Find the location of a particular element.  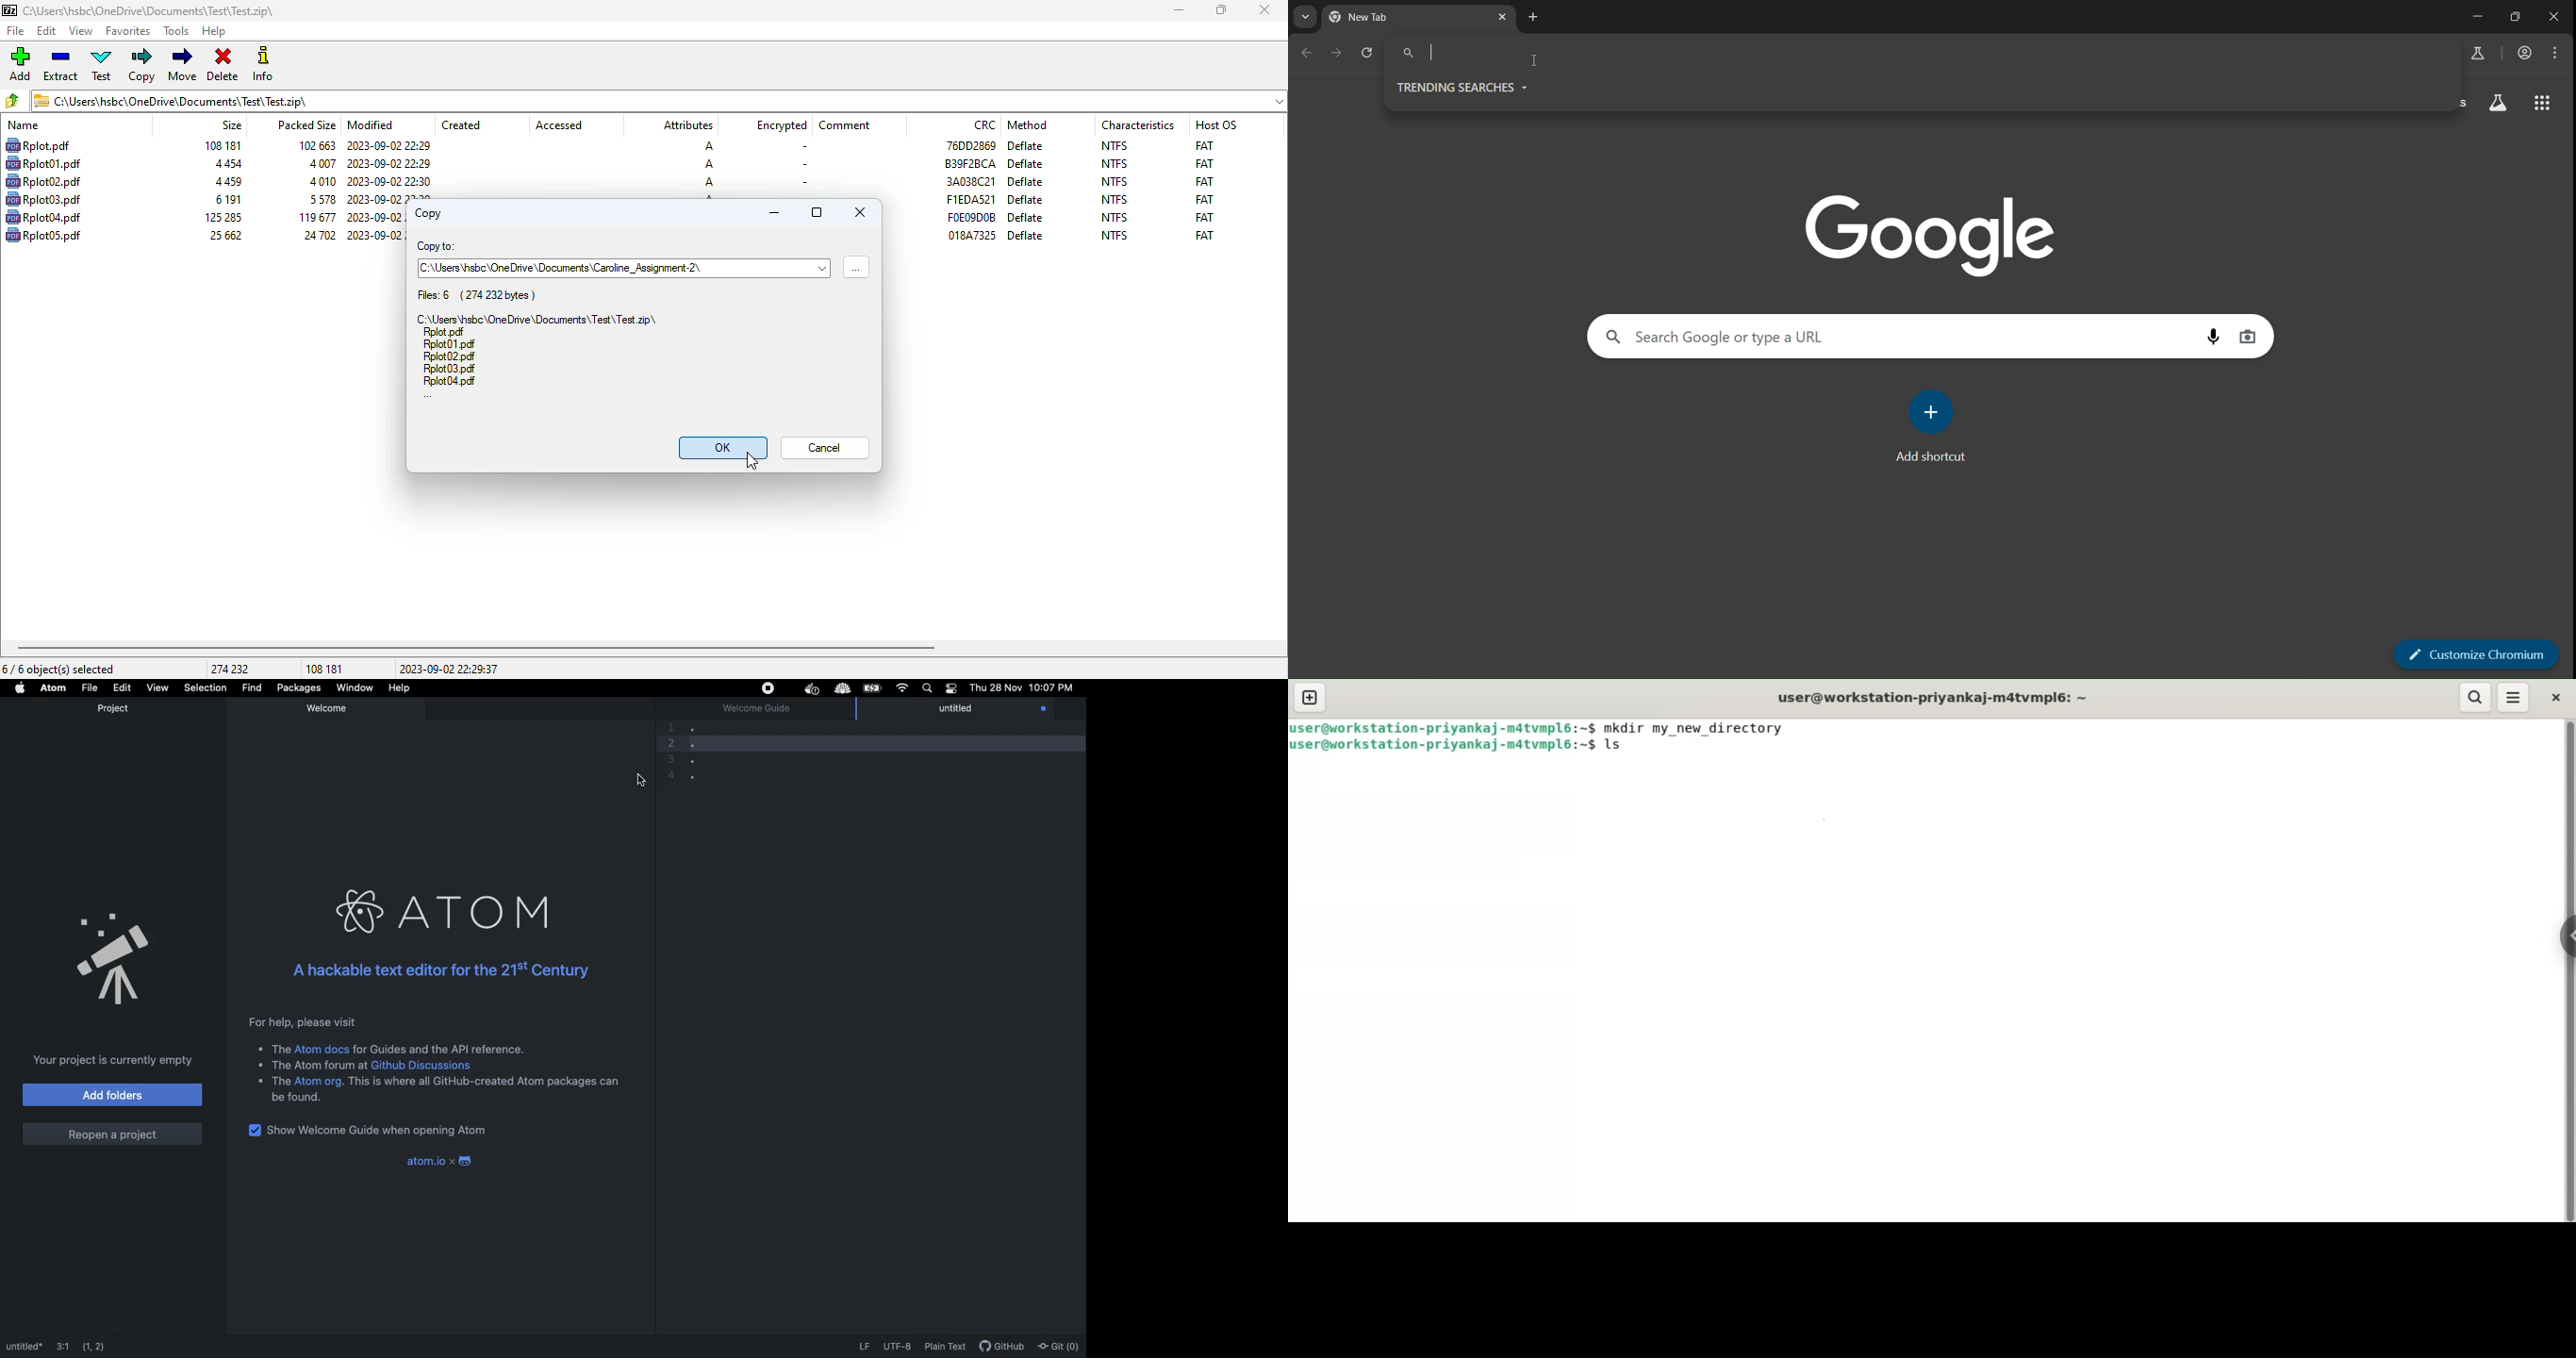

size is located at coordinates (221, 217).